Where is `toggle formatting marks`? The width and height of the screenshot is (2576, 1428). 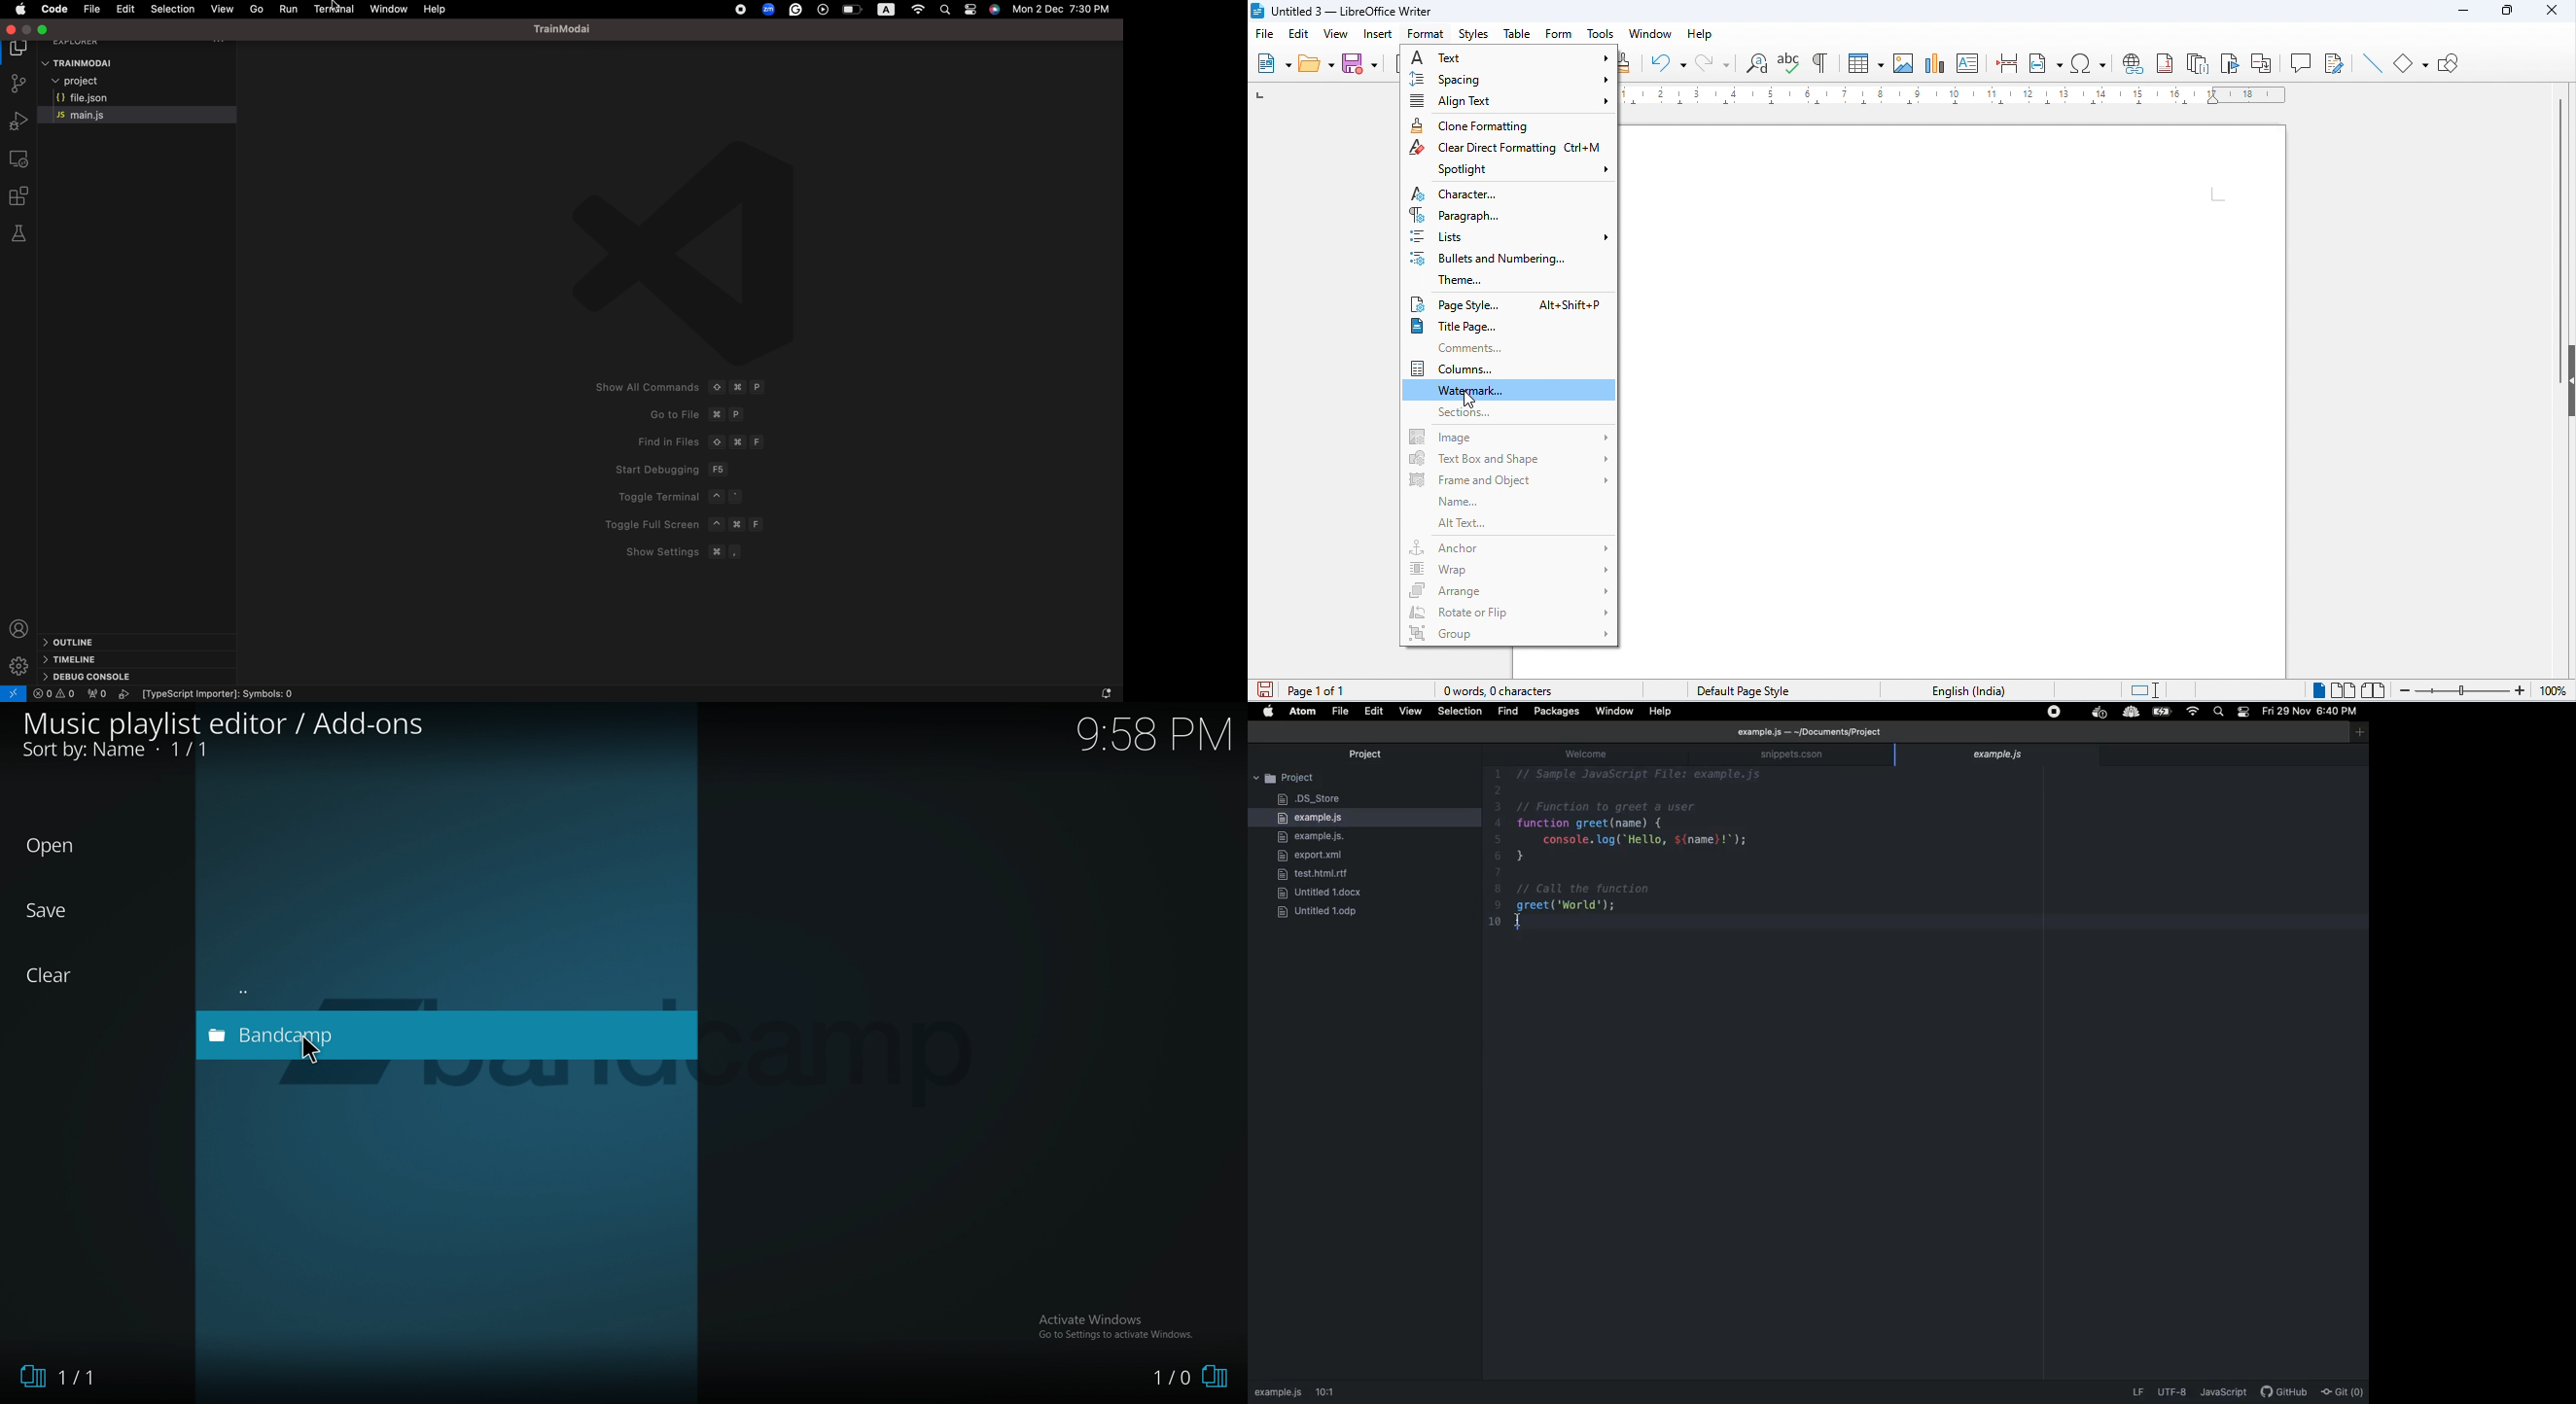
toggle formatting marks is located at coordinates (1819, 61).